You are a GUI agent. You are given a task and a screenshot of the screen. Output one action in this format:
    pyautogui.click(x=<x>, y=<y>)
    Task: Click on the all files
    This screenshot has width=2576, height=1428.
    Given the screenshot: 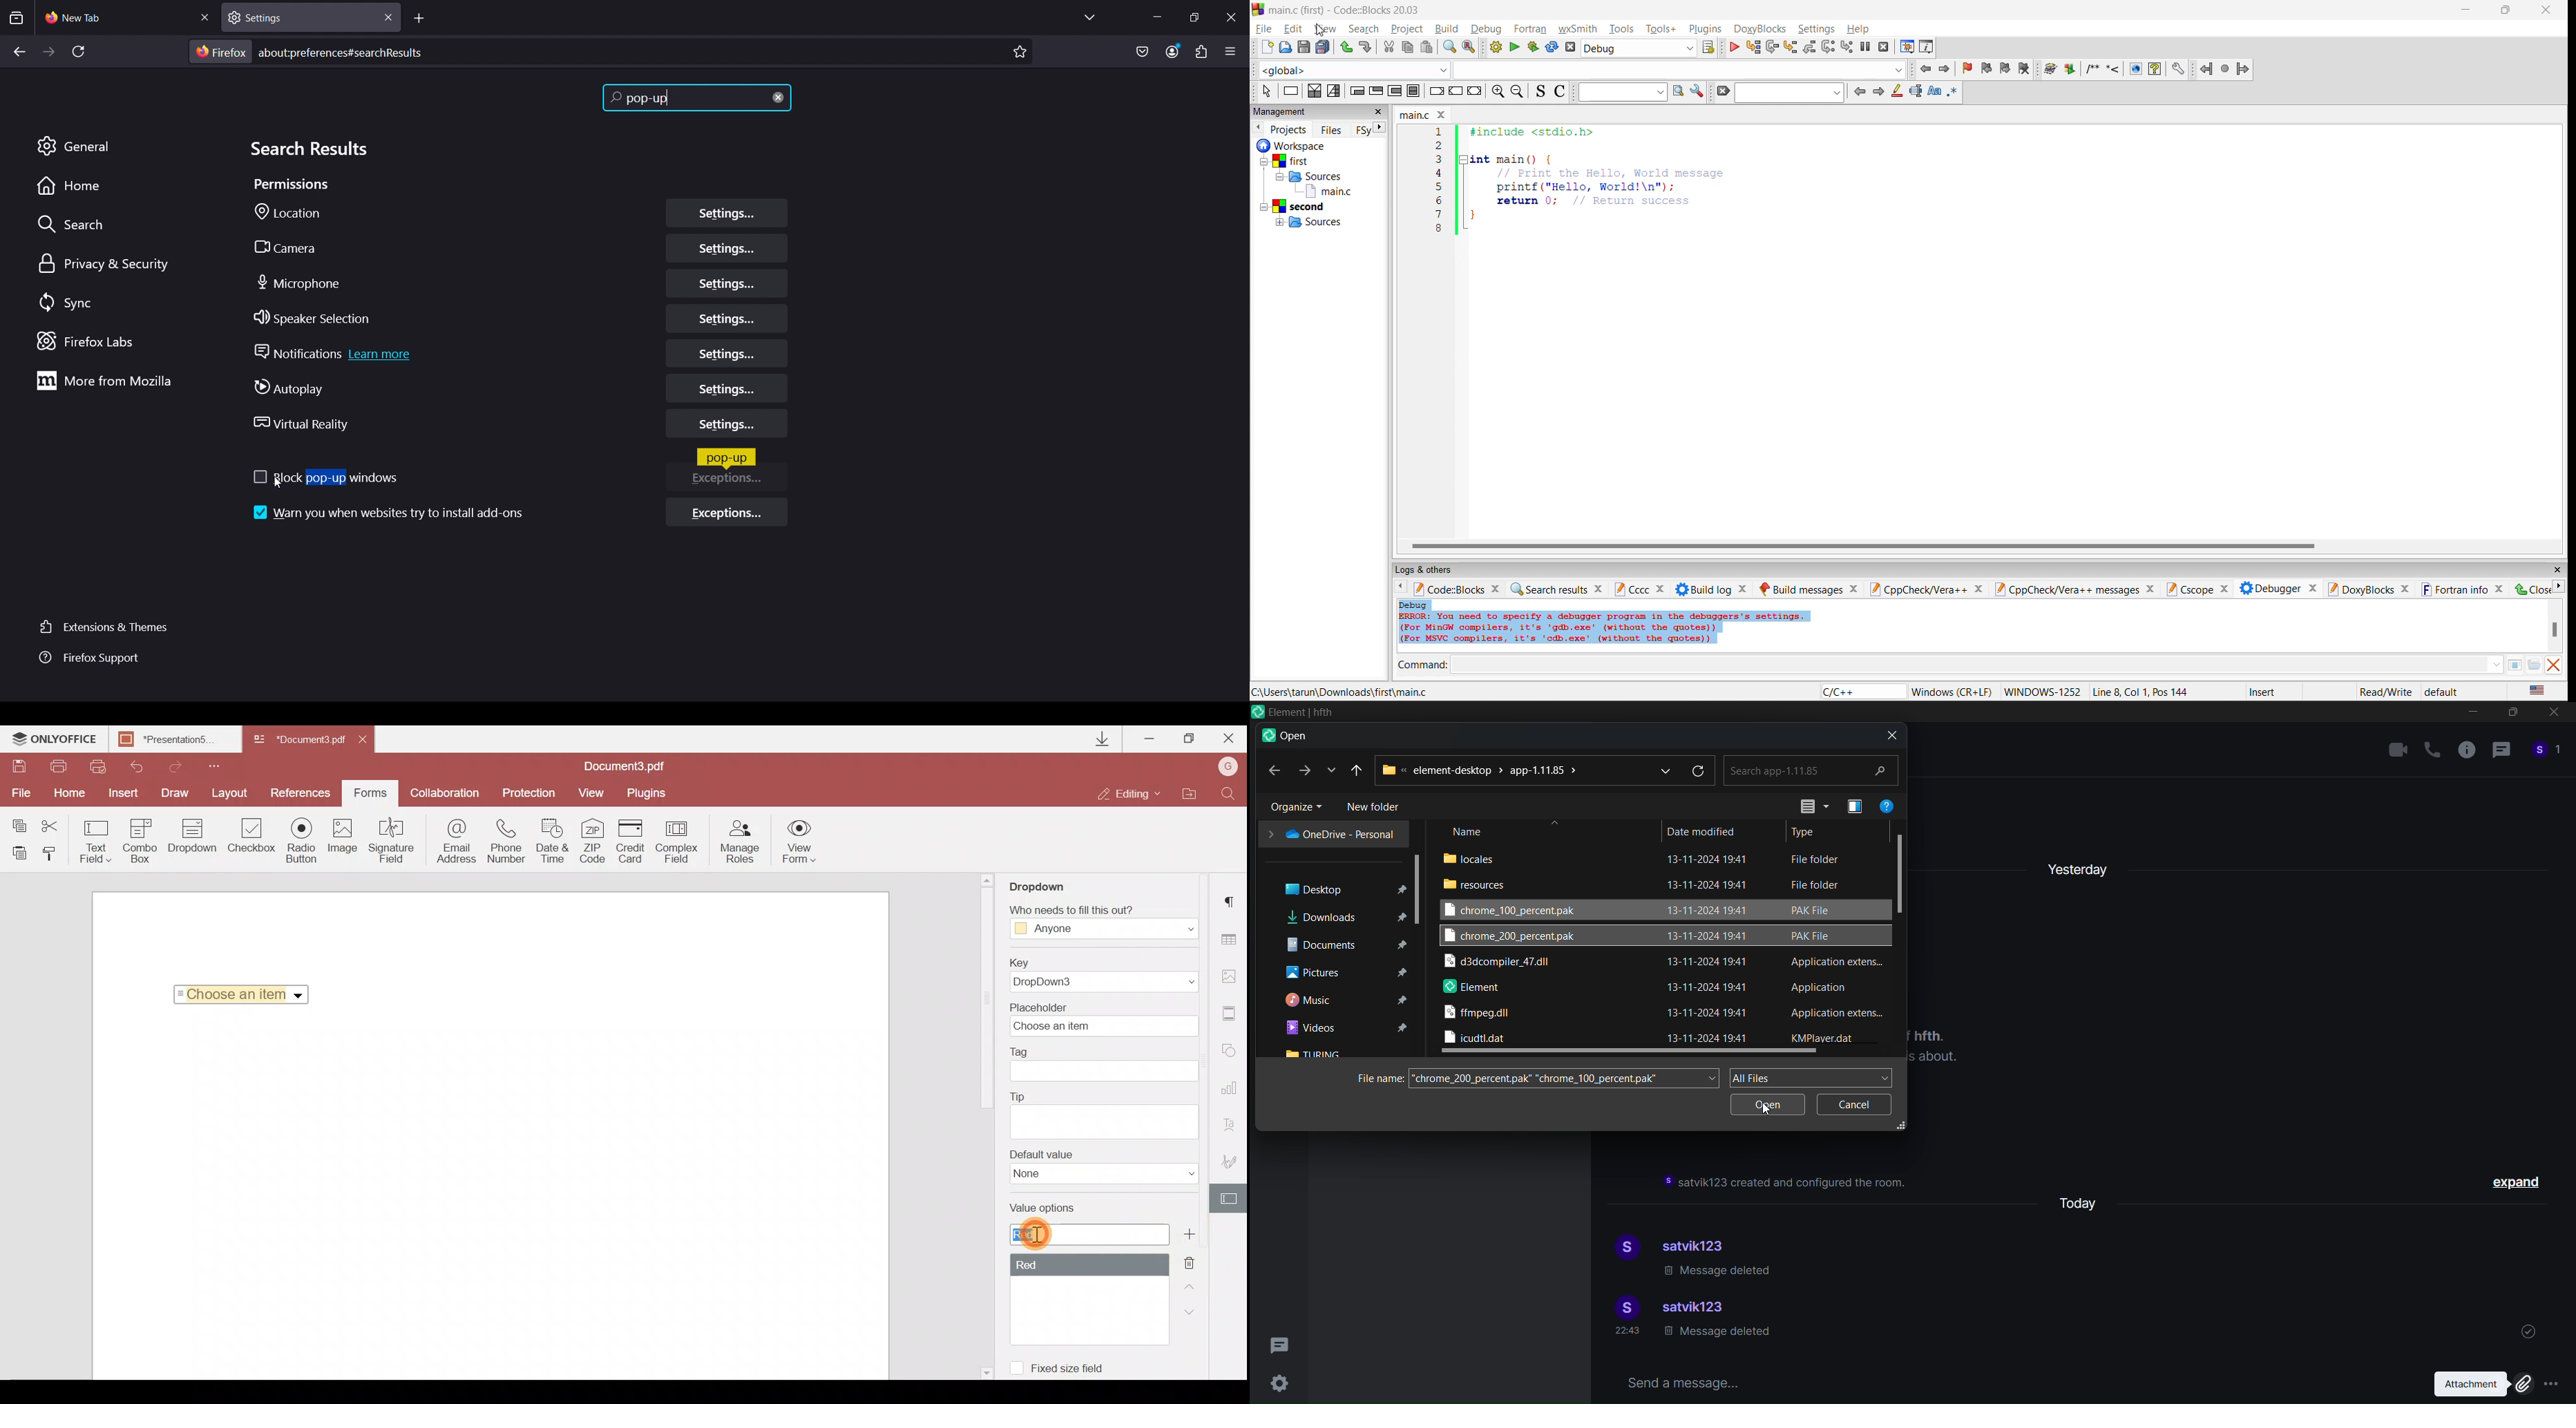 What is the action you would take?
    pyautogui.click(x=1813, y=1076)
    